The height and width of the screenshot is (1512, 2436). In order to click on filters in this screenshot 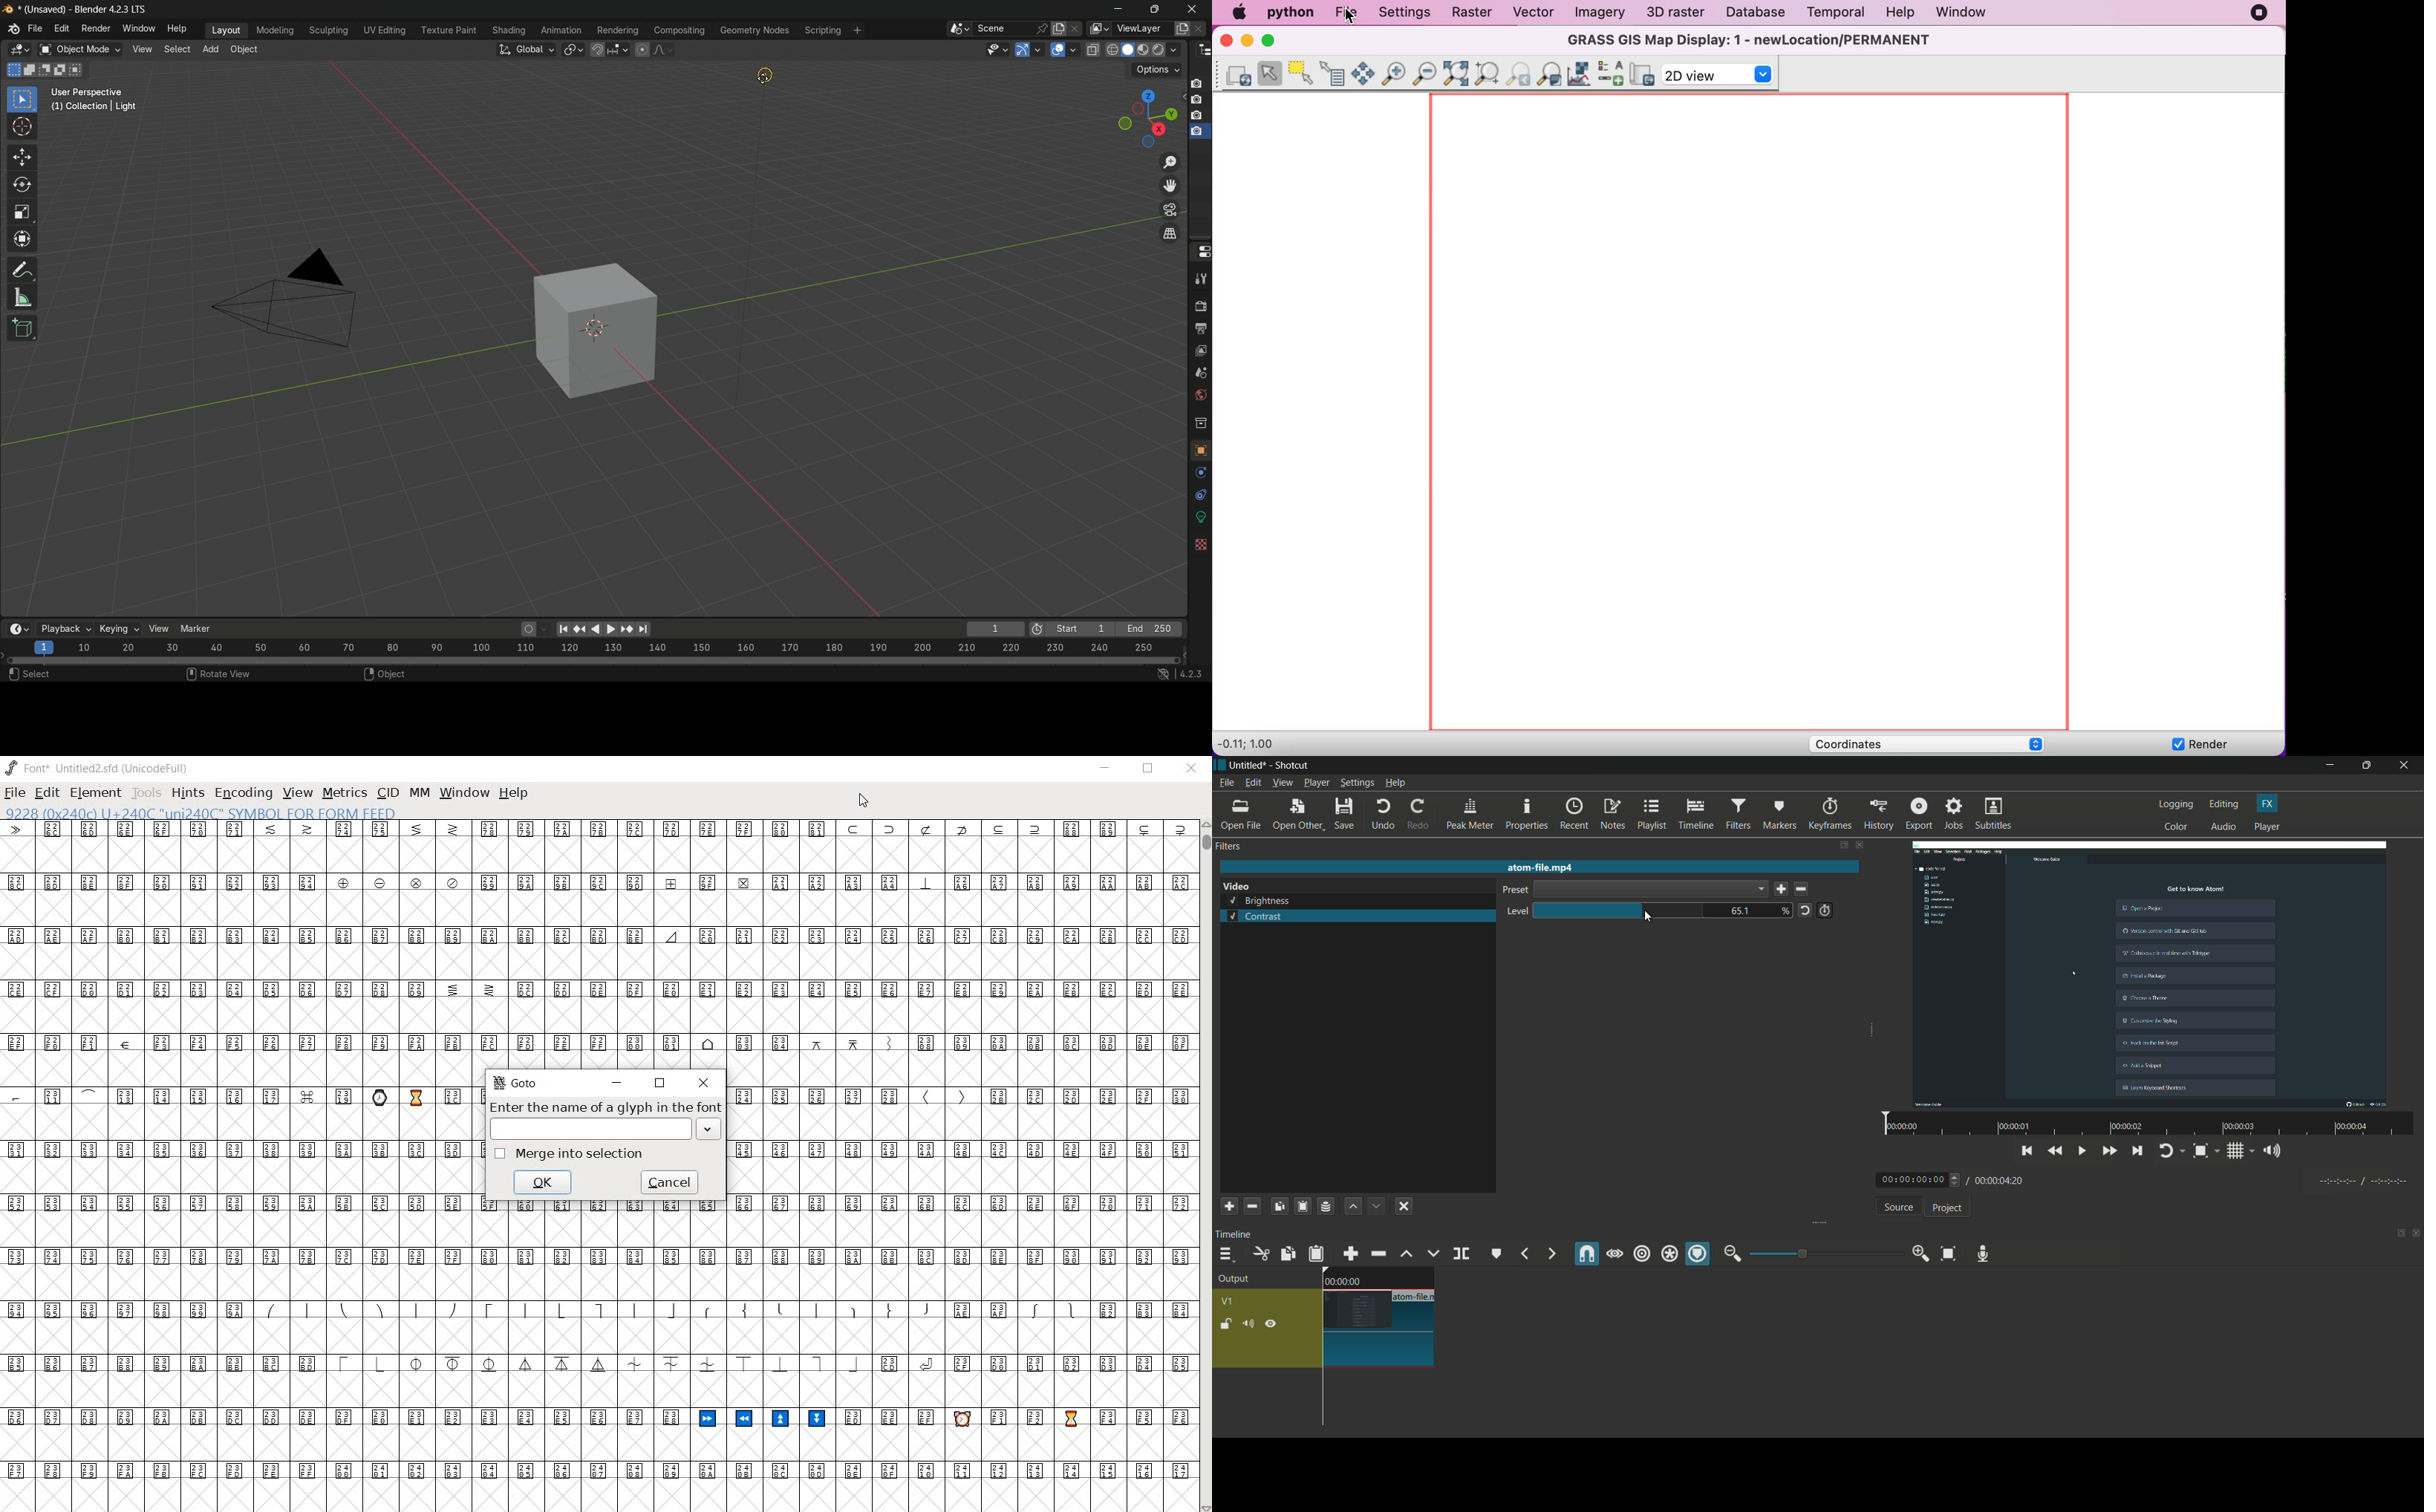, I will do `click(1737, 814)`.